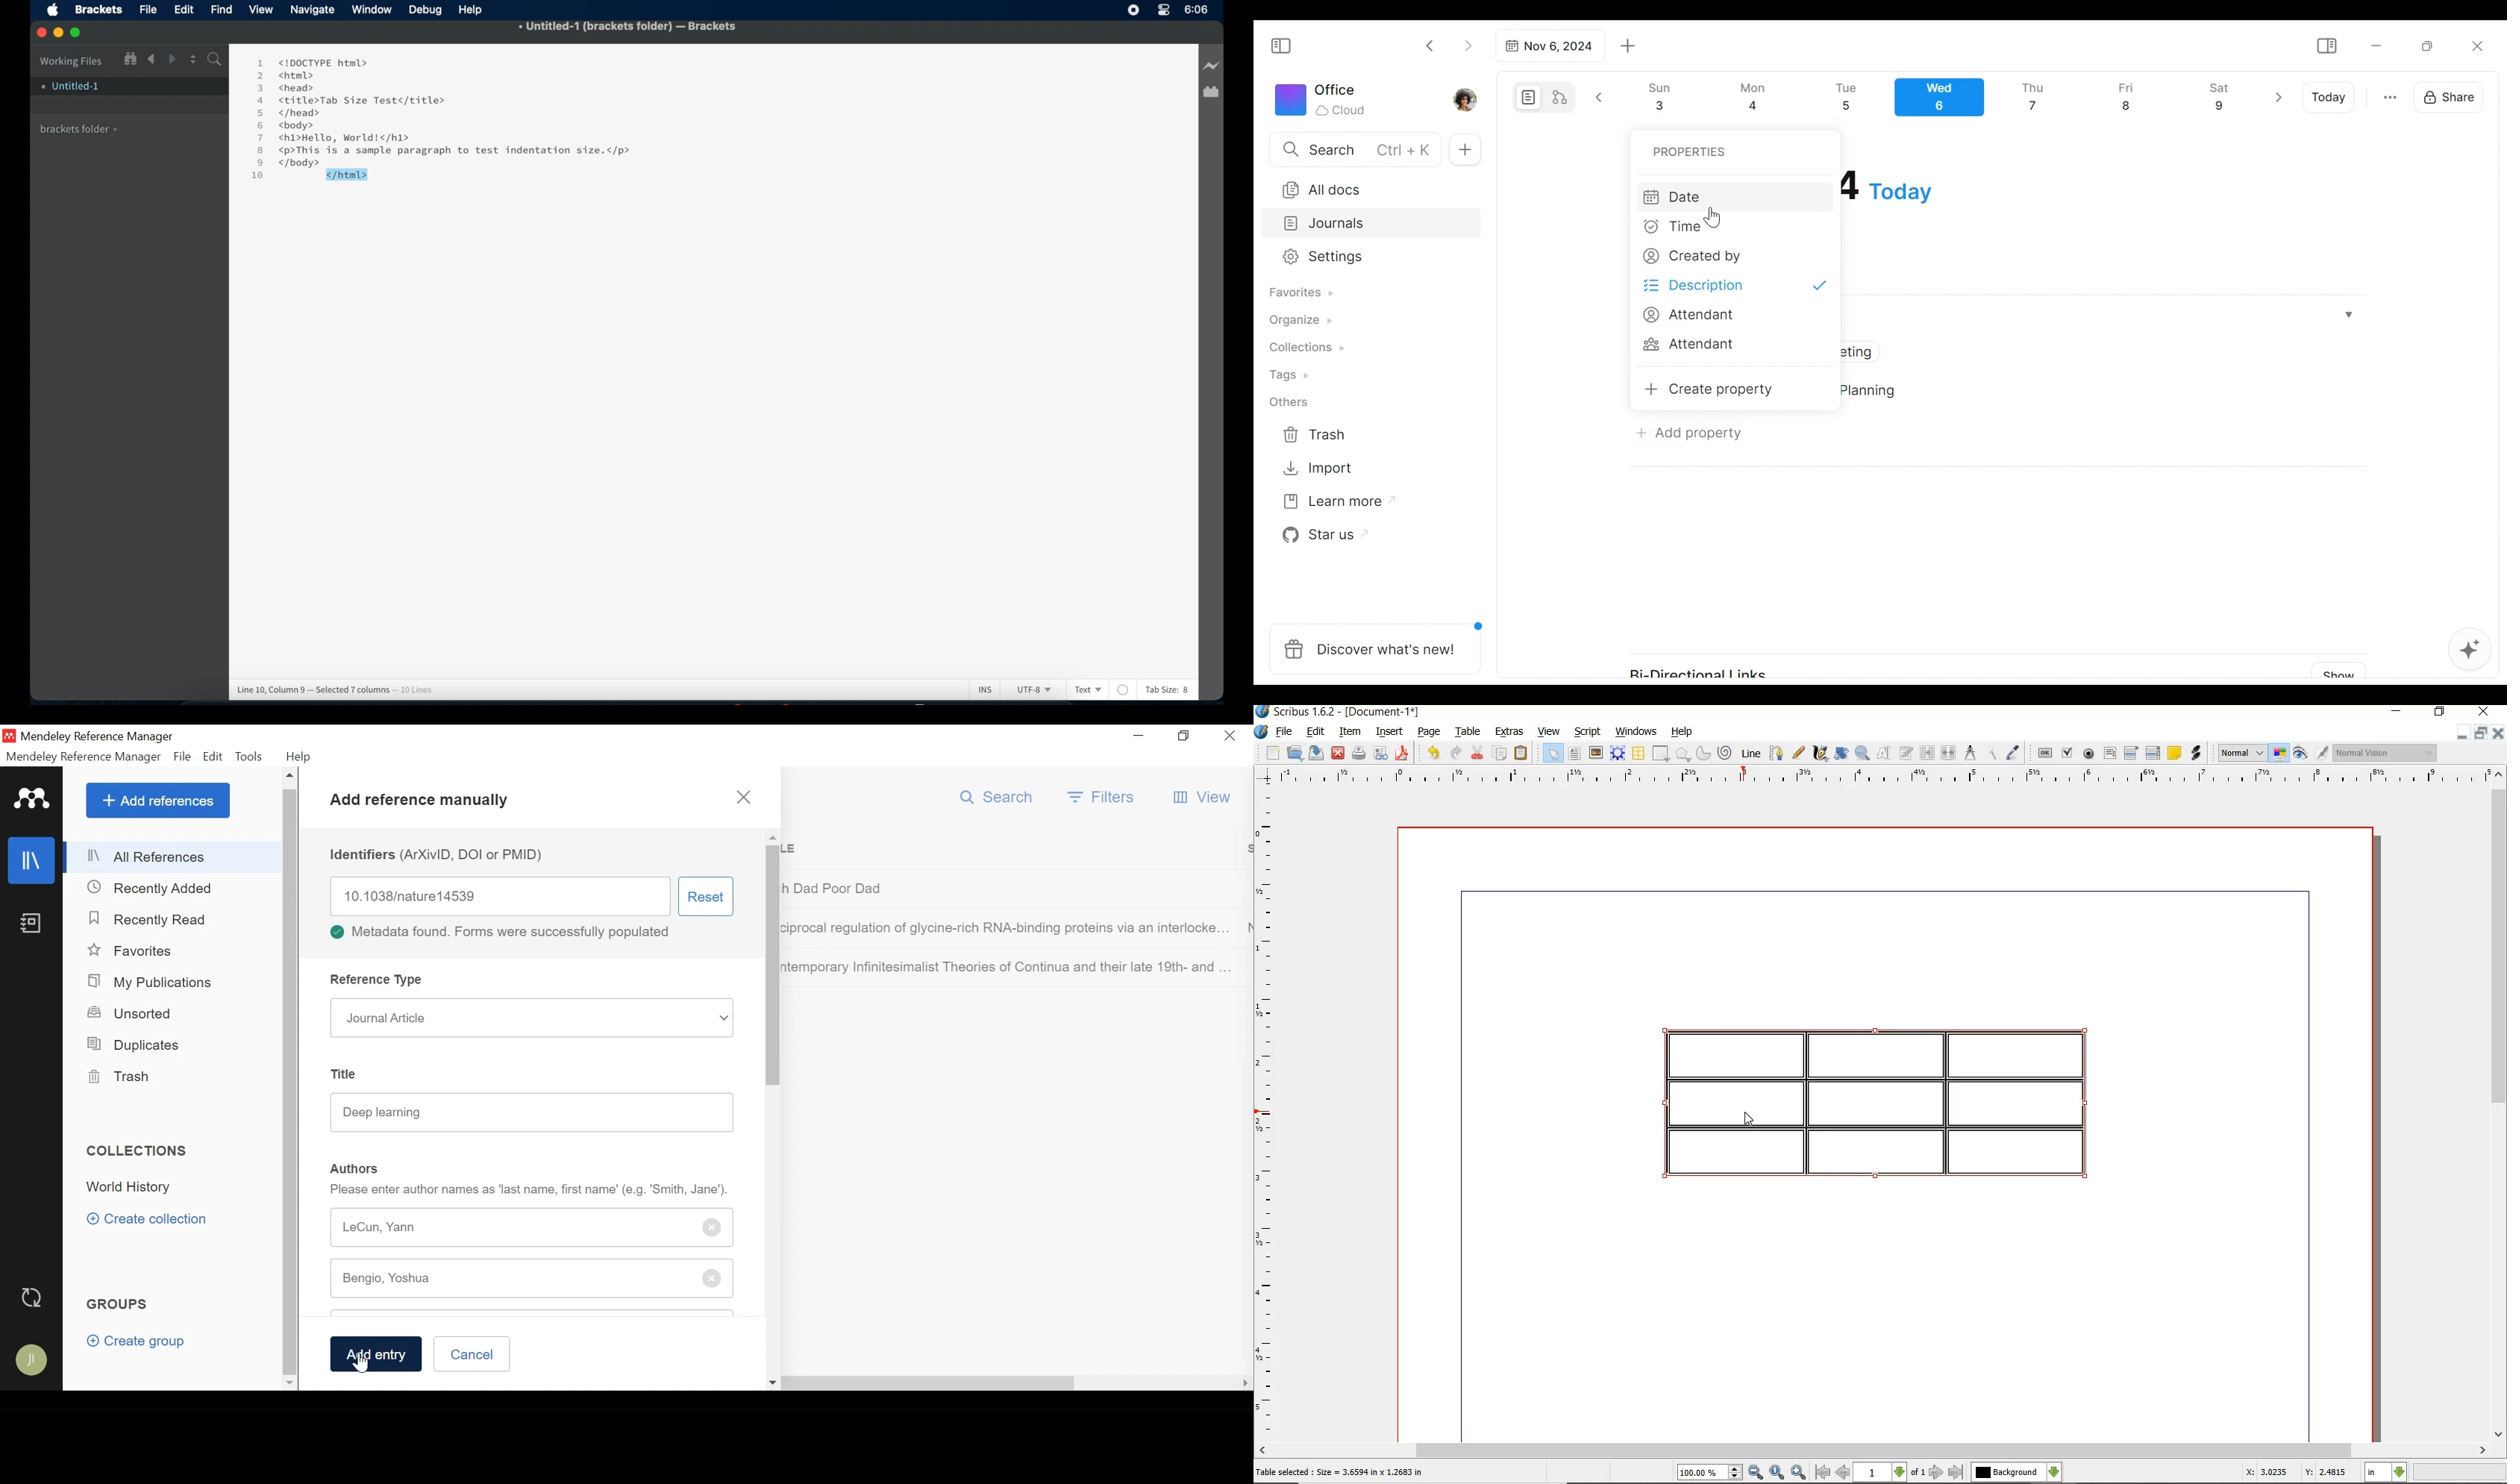 The width and height of the screenshot is (2520, 1484). Describe the element at coordinates (1777, 755) in the screenshot. I see `bezier curve` at that location.